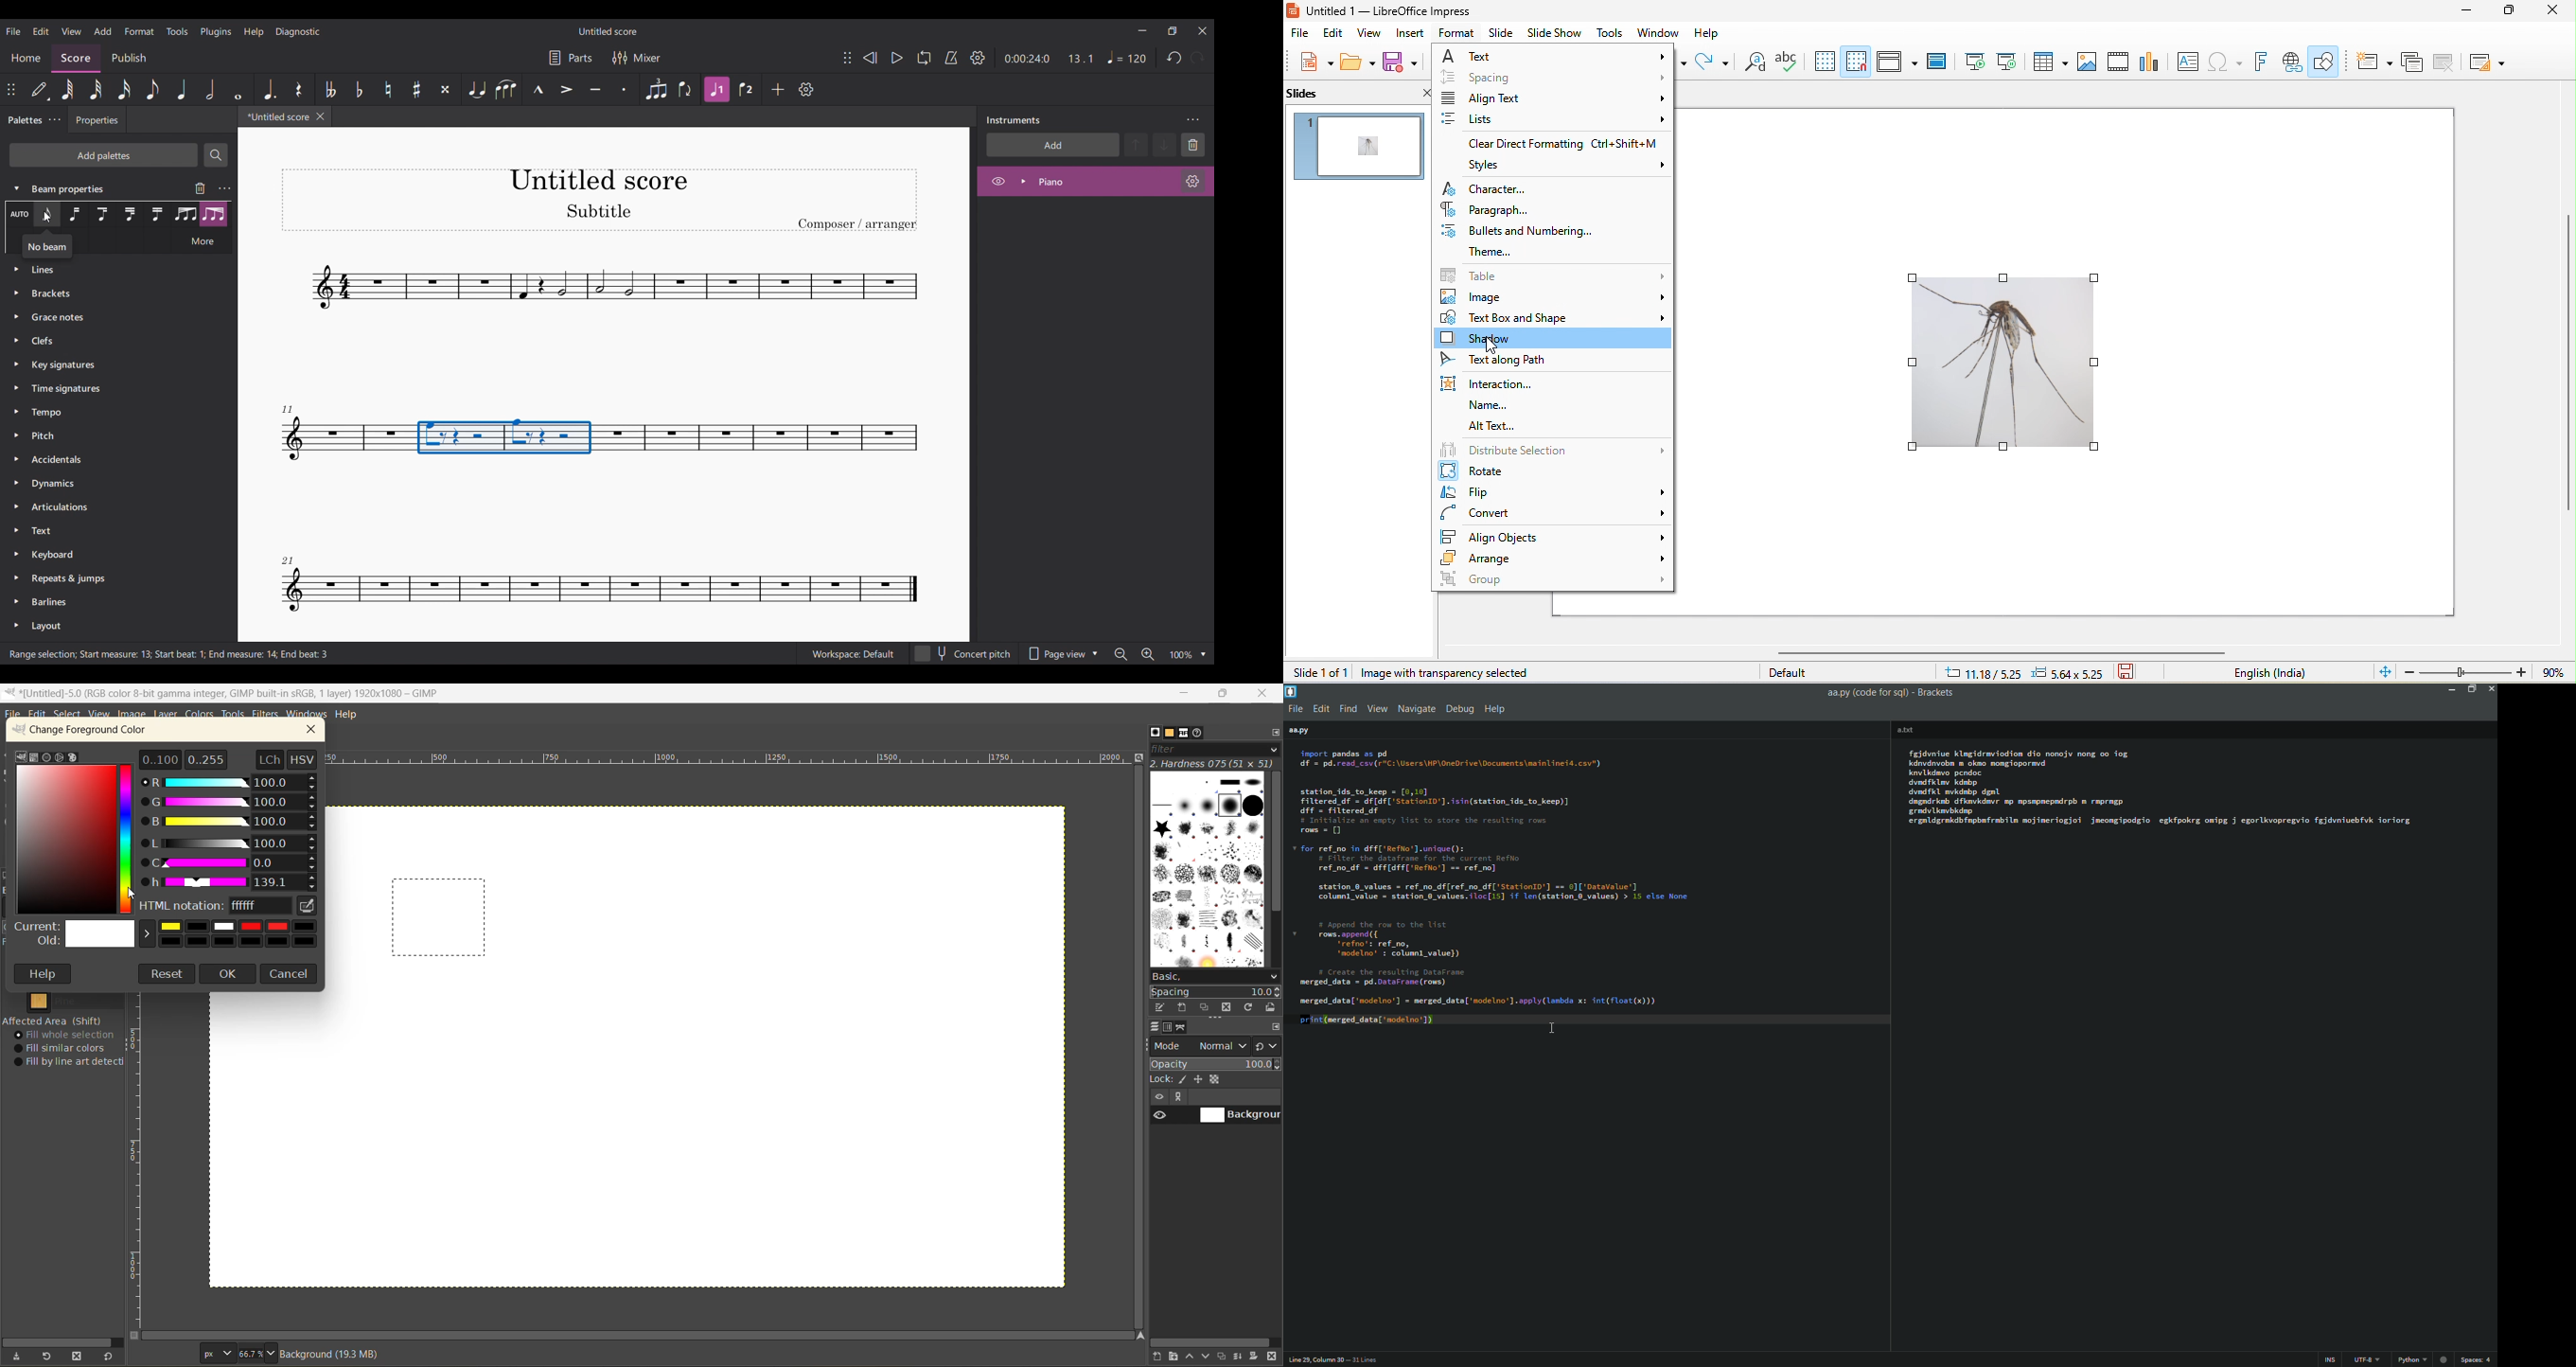  Describe the element at coordinates (1341, 94) in the screenshot. I see `slides` at that location.